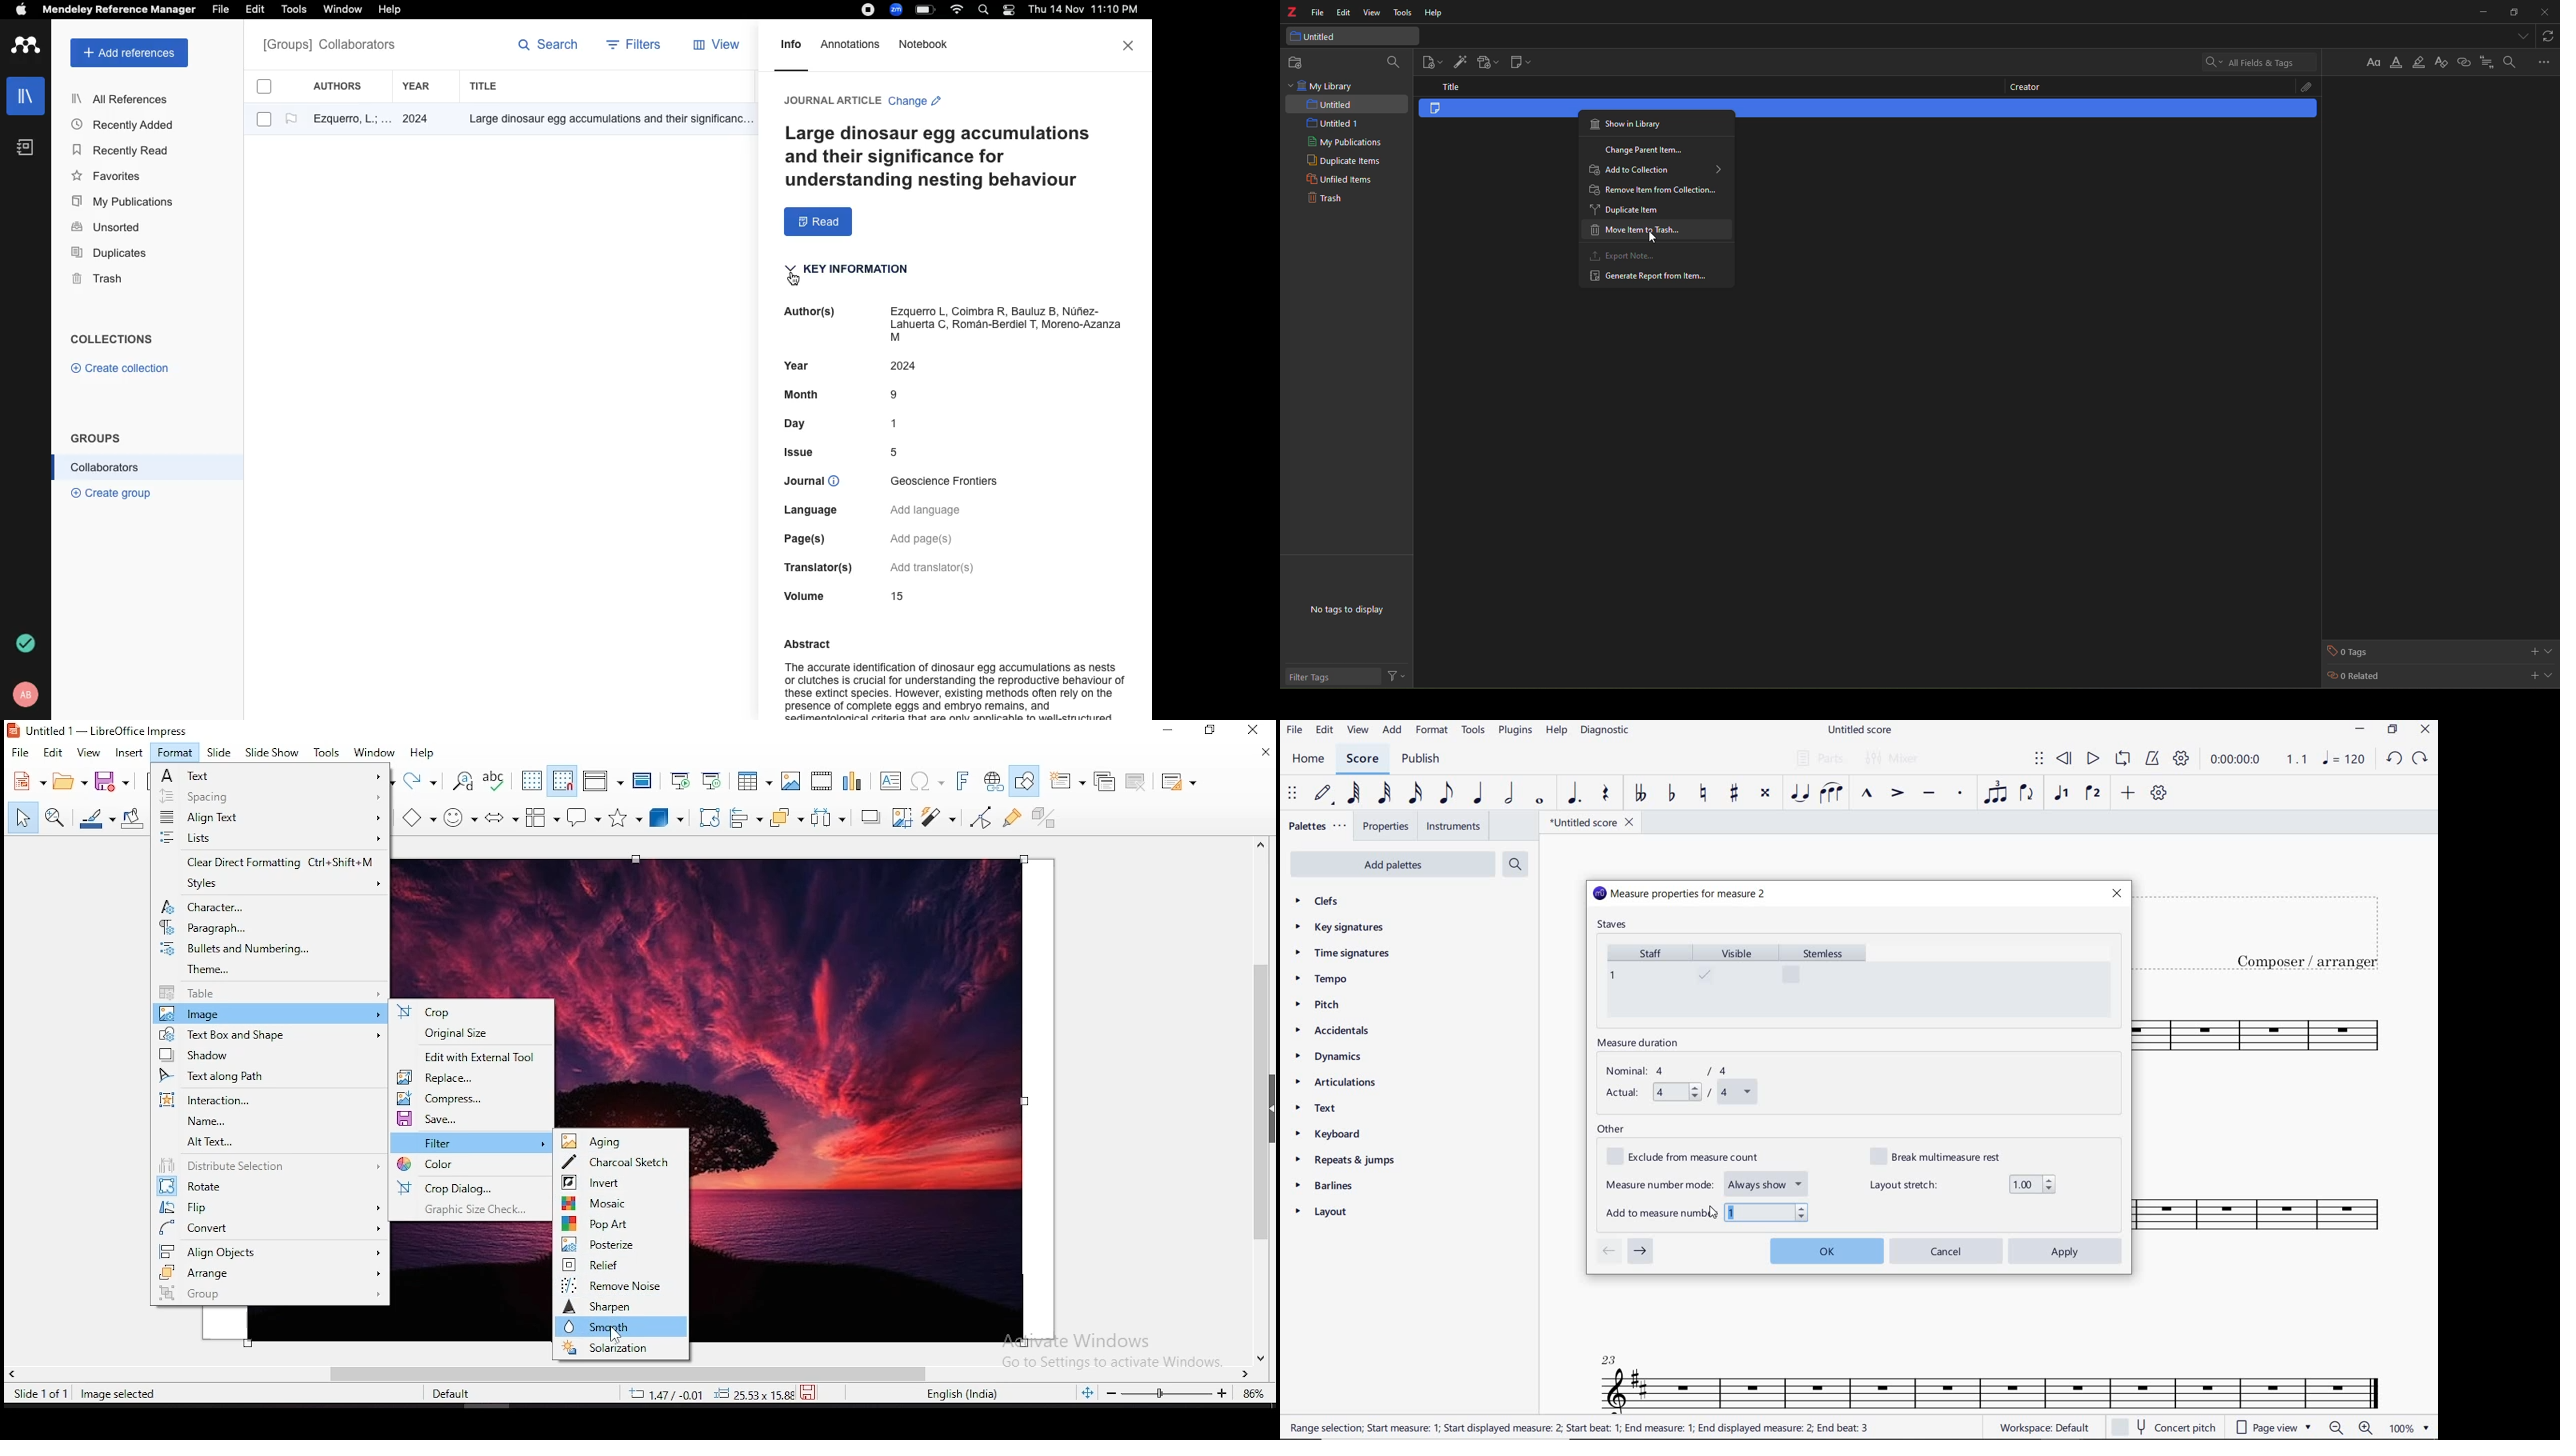 This screenshot has height=1456, width=2576. I want to click on table, so click(270, 994).